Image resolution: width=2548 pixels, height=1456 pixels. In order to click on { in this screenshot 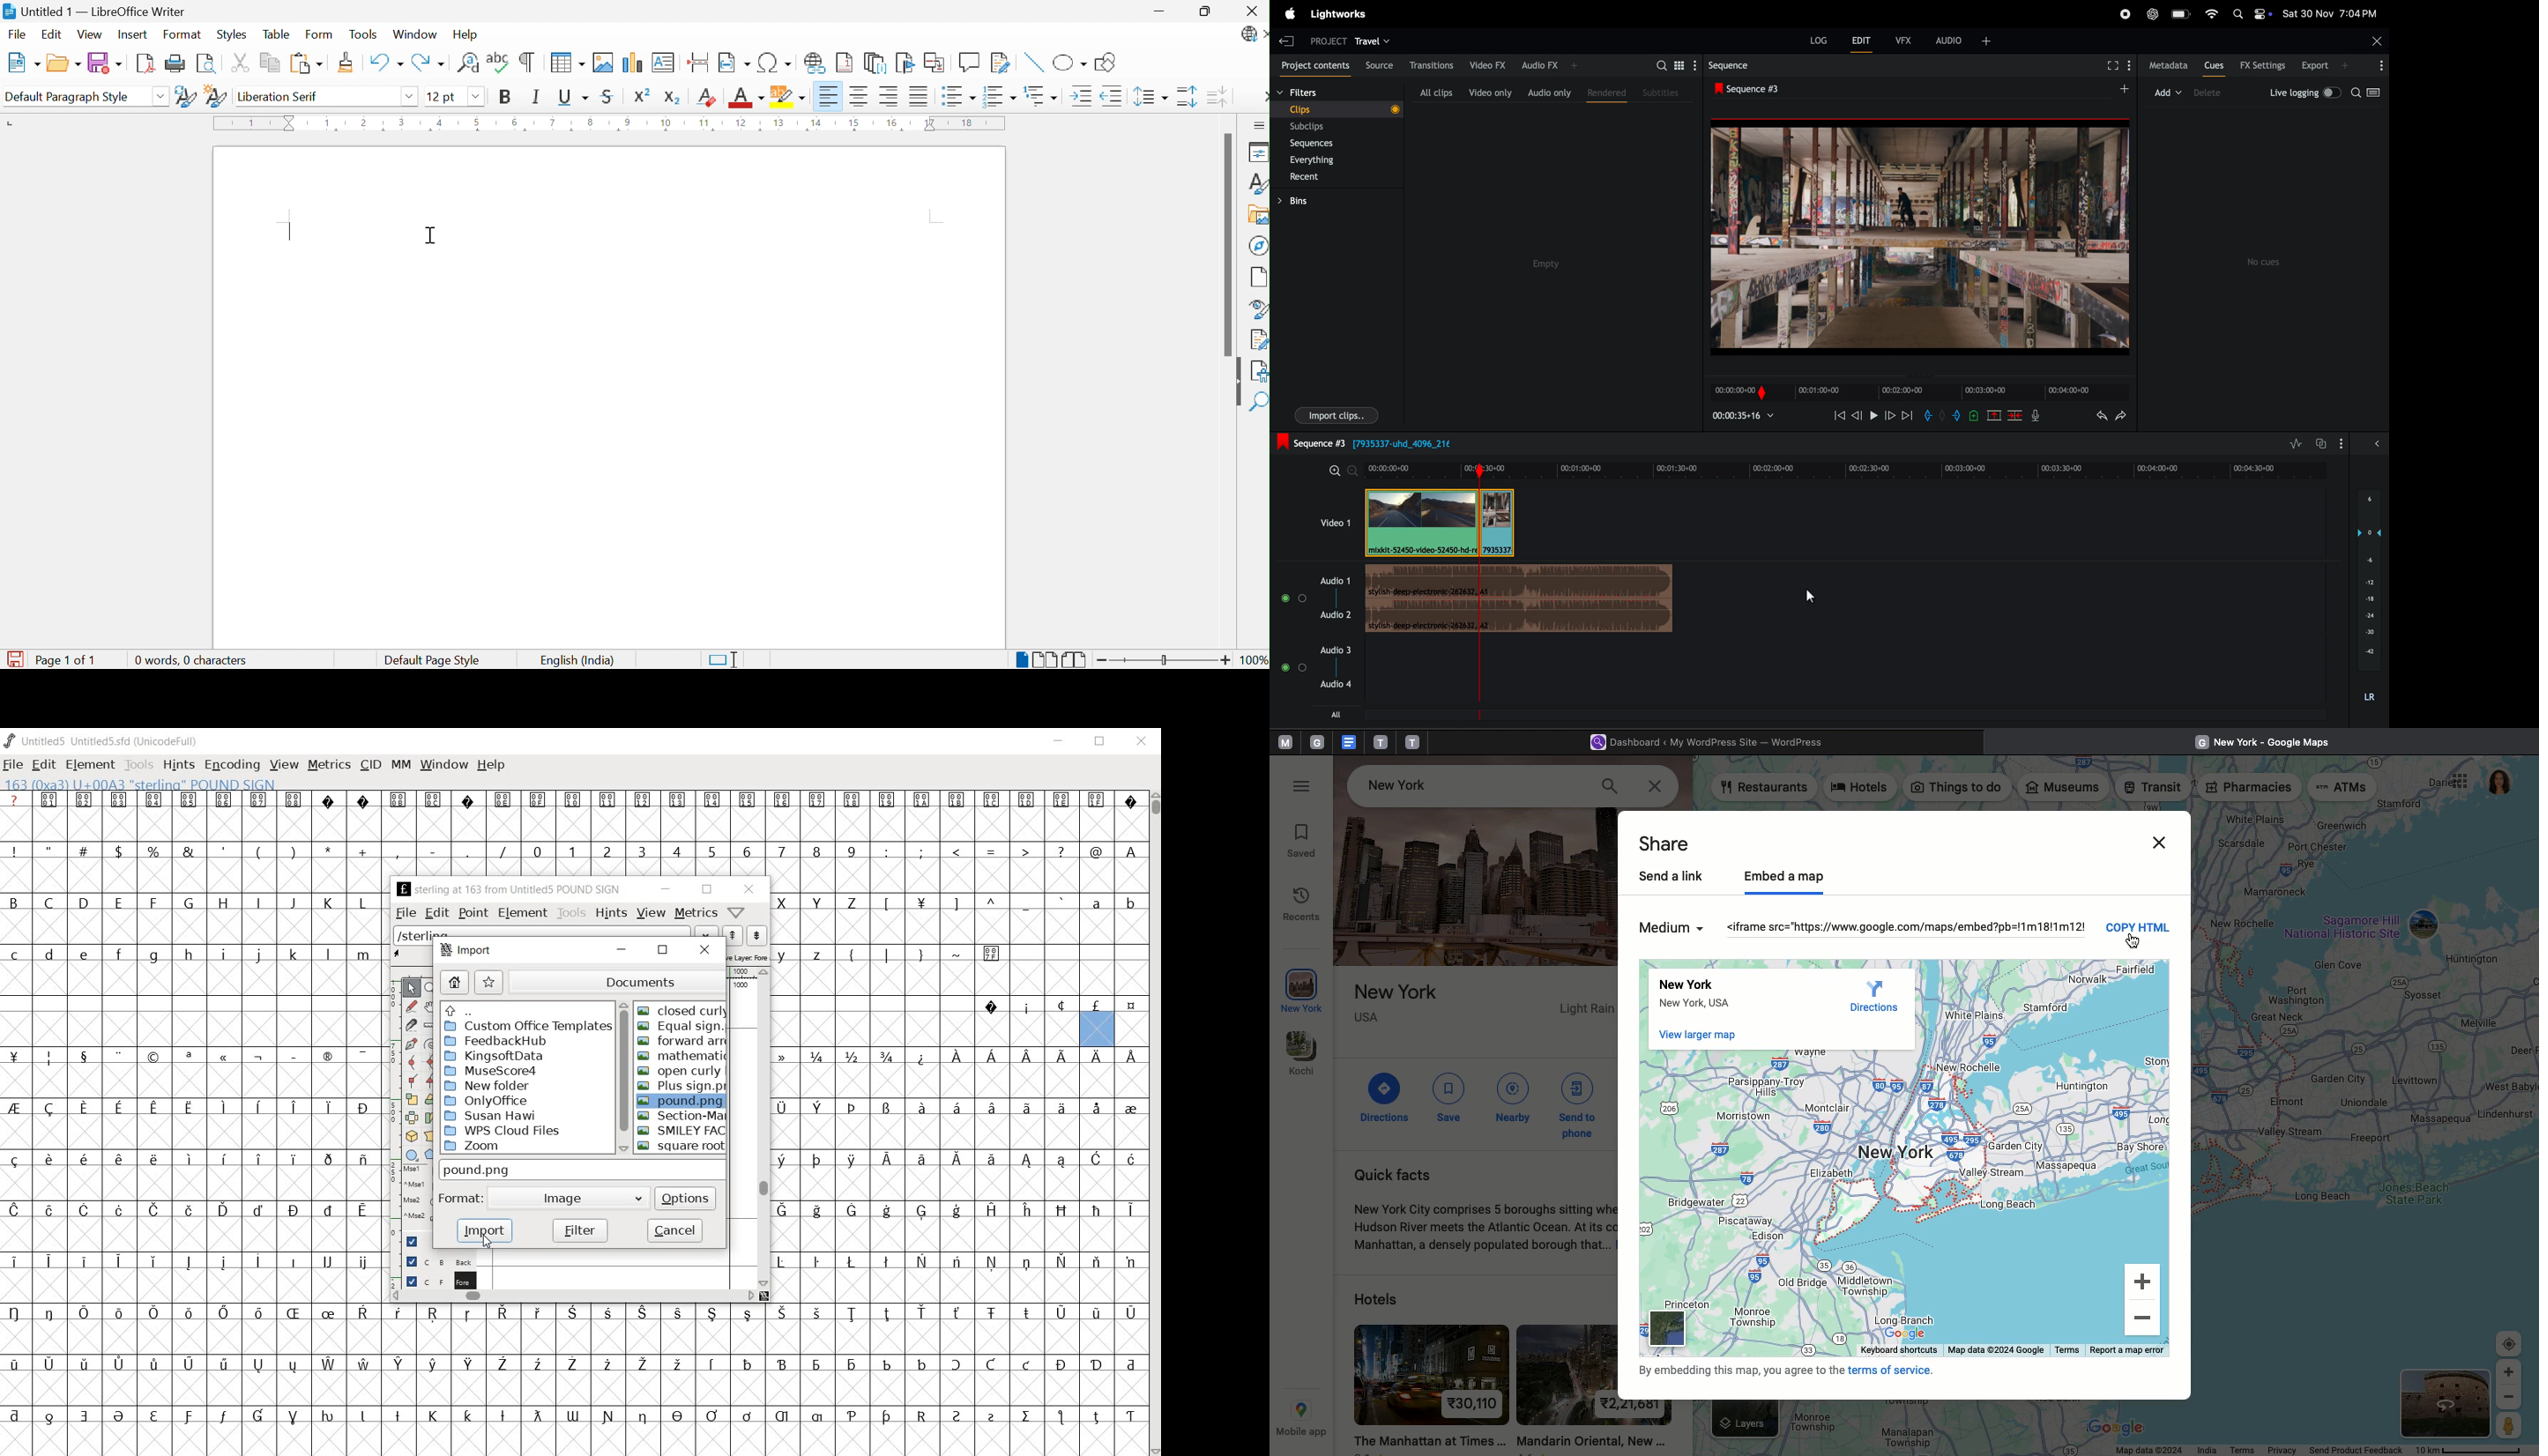, I will do `click(851, 955)`.